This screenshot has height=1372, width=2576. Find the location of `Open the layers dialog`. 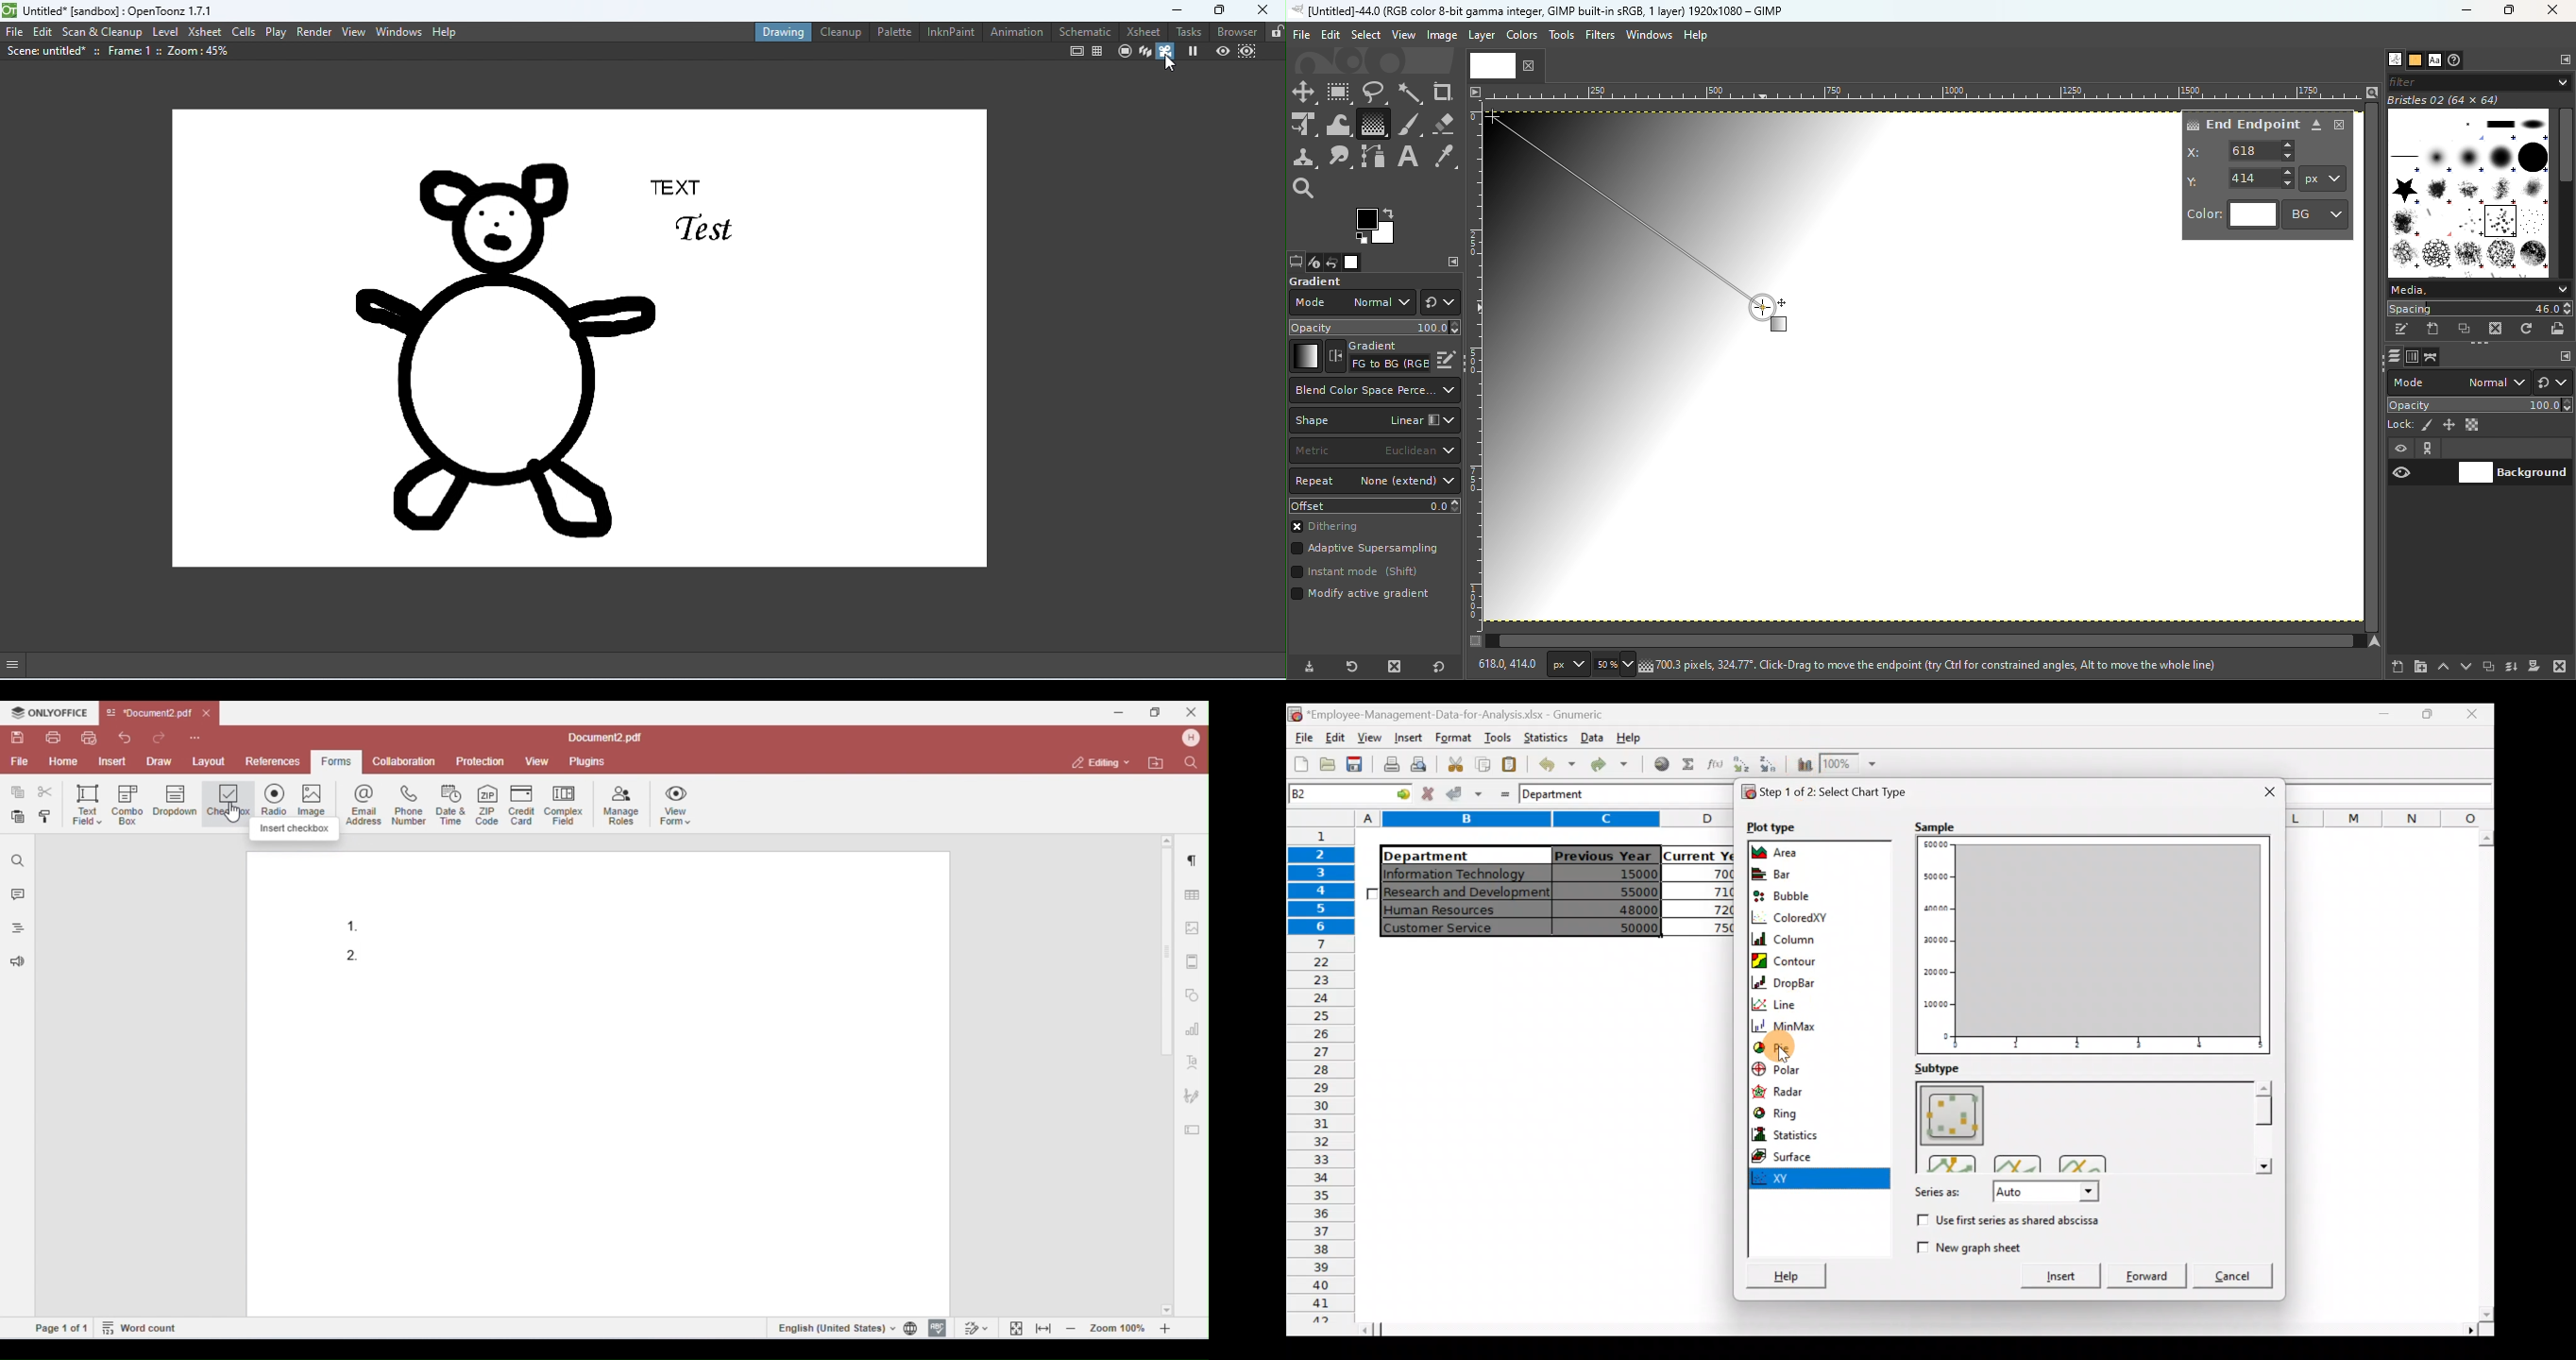

Open the layers dialog is located at coordinates (2392, 356).